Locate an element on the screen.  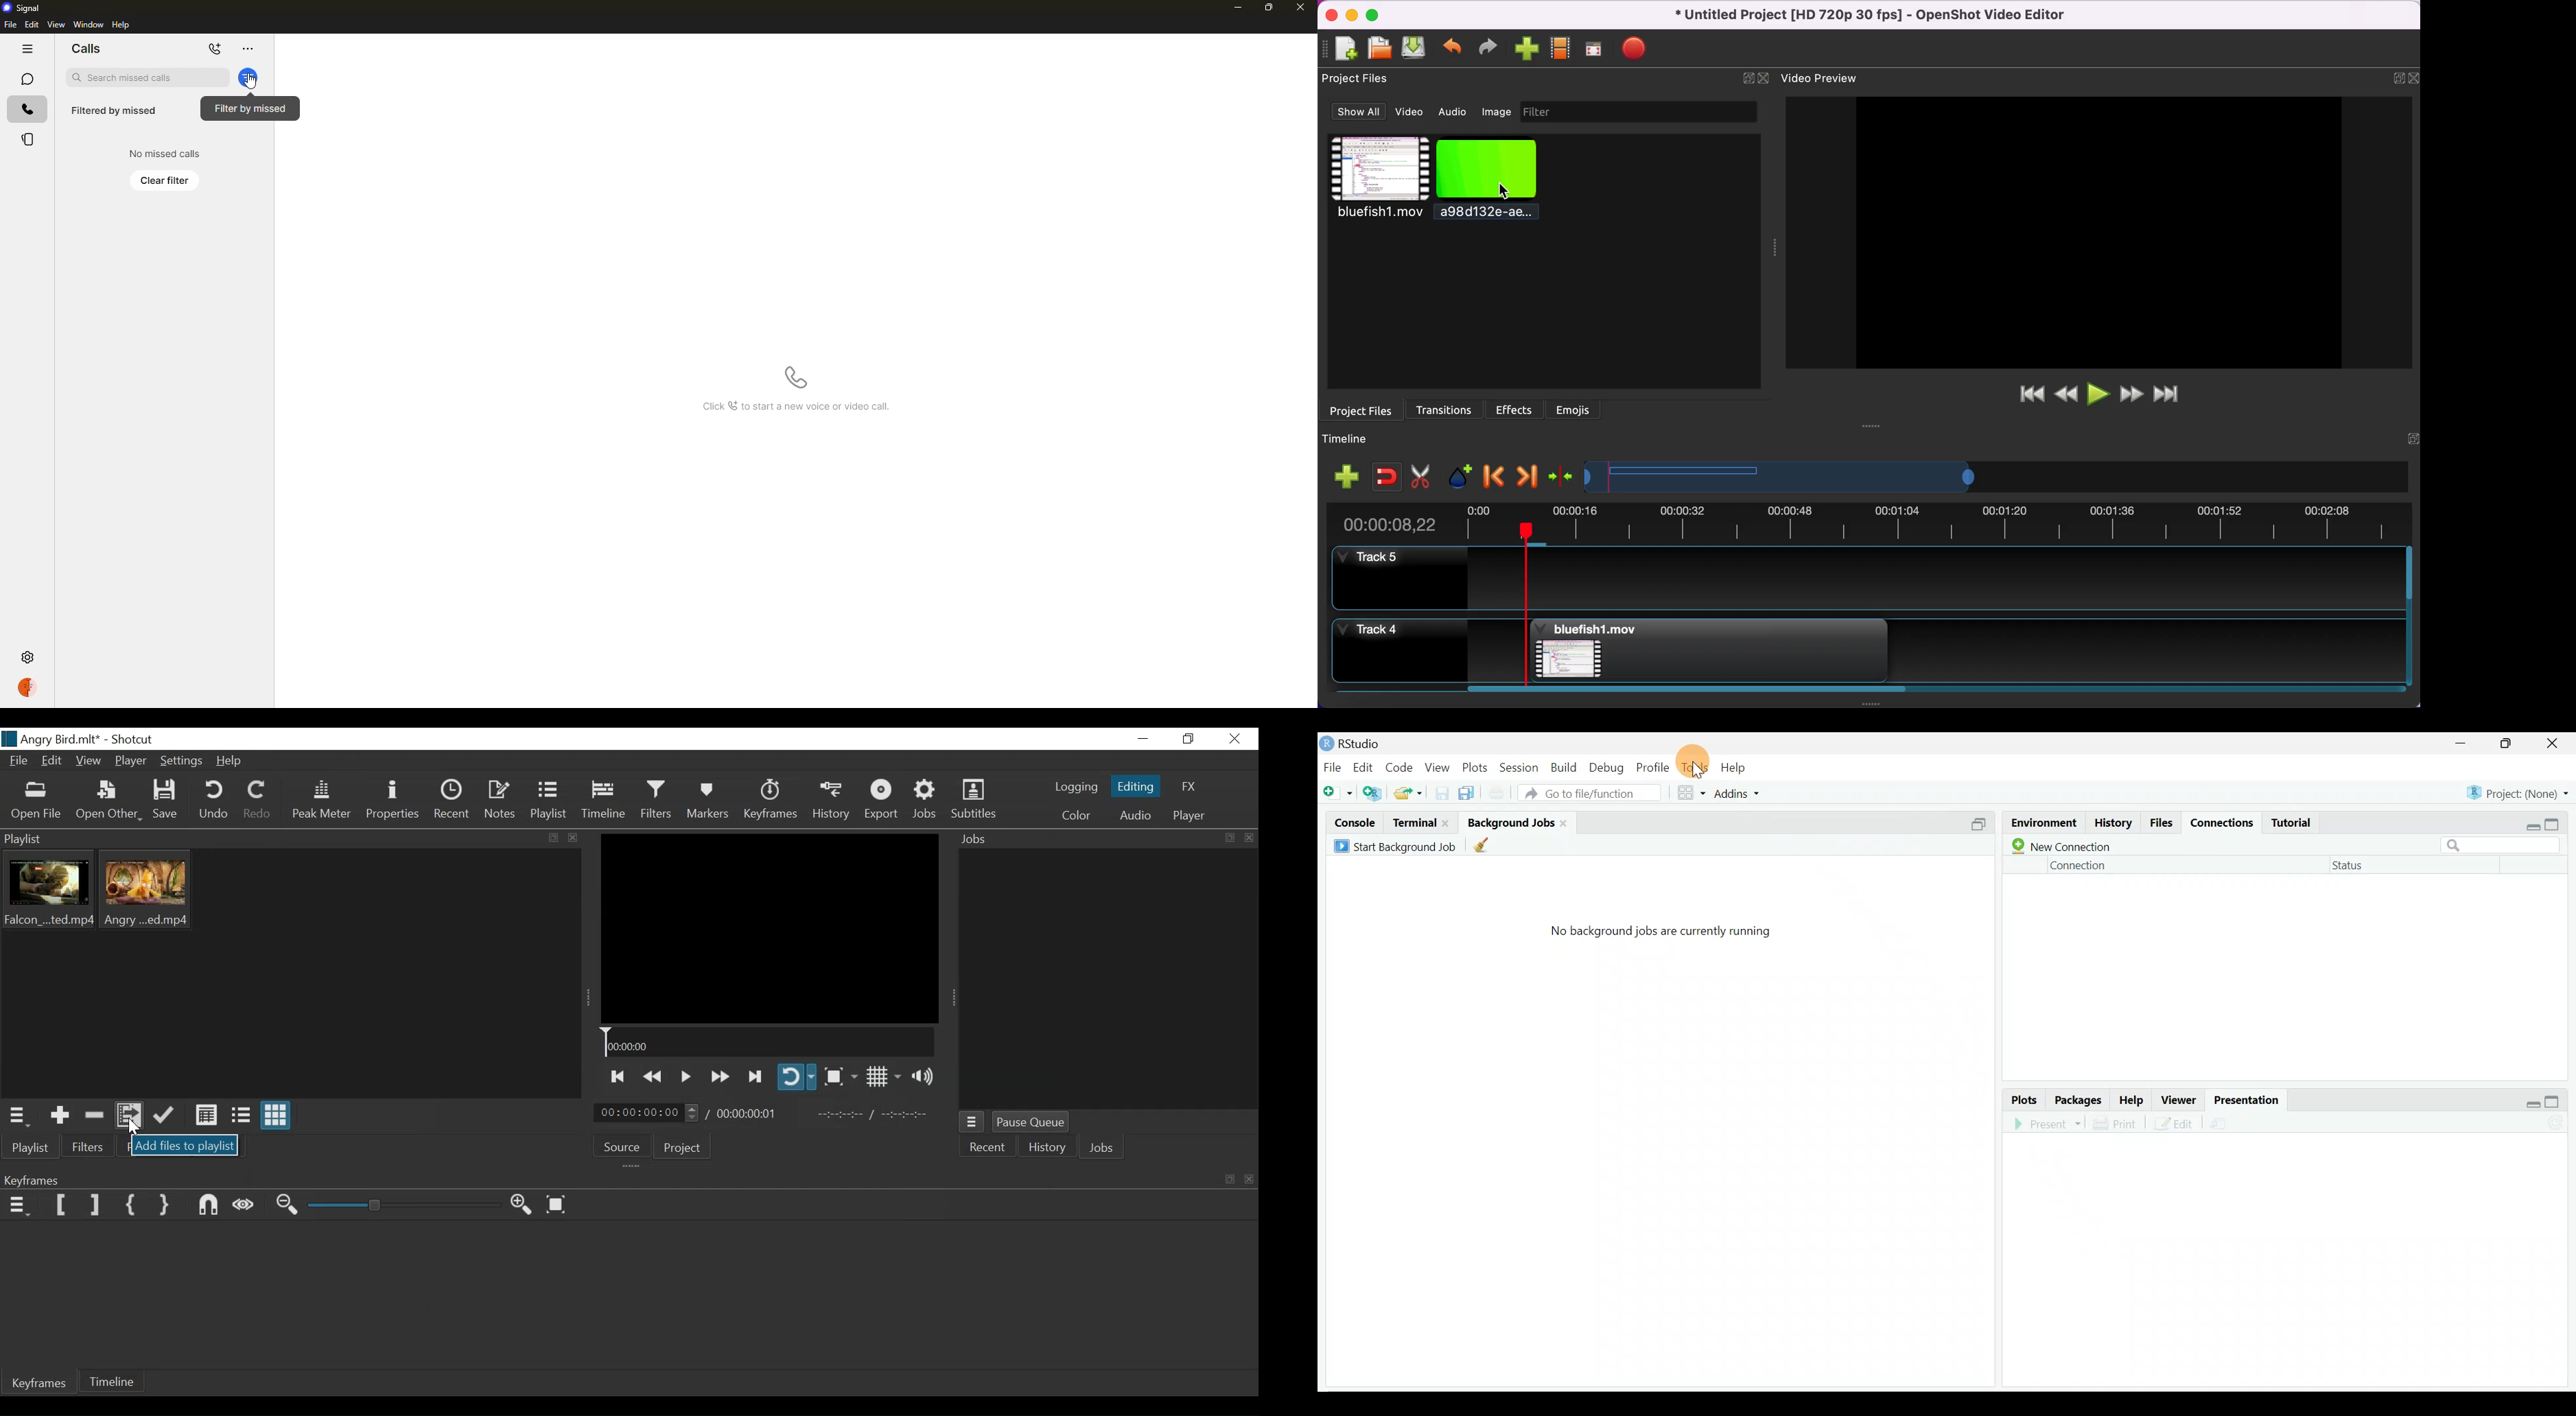
profile is located at coordinates (26, 687).